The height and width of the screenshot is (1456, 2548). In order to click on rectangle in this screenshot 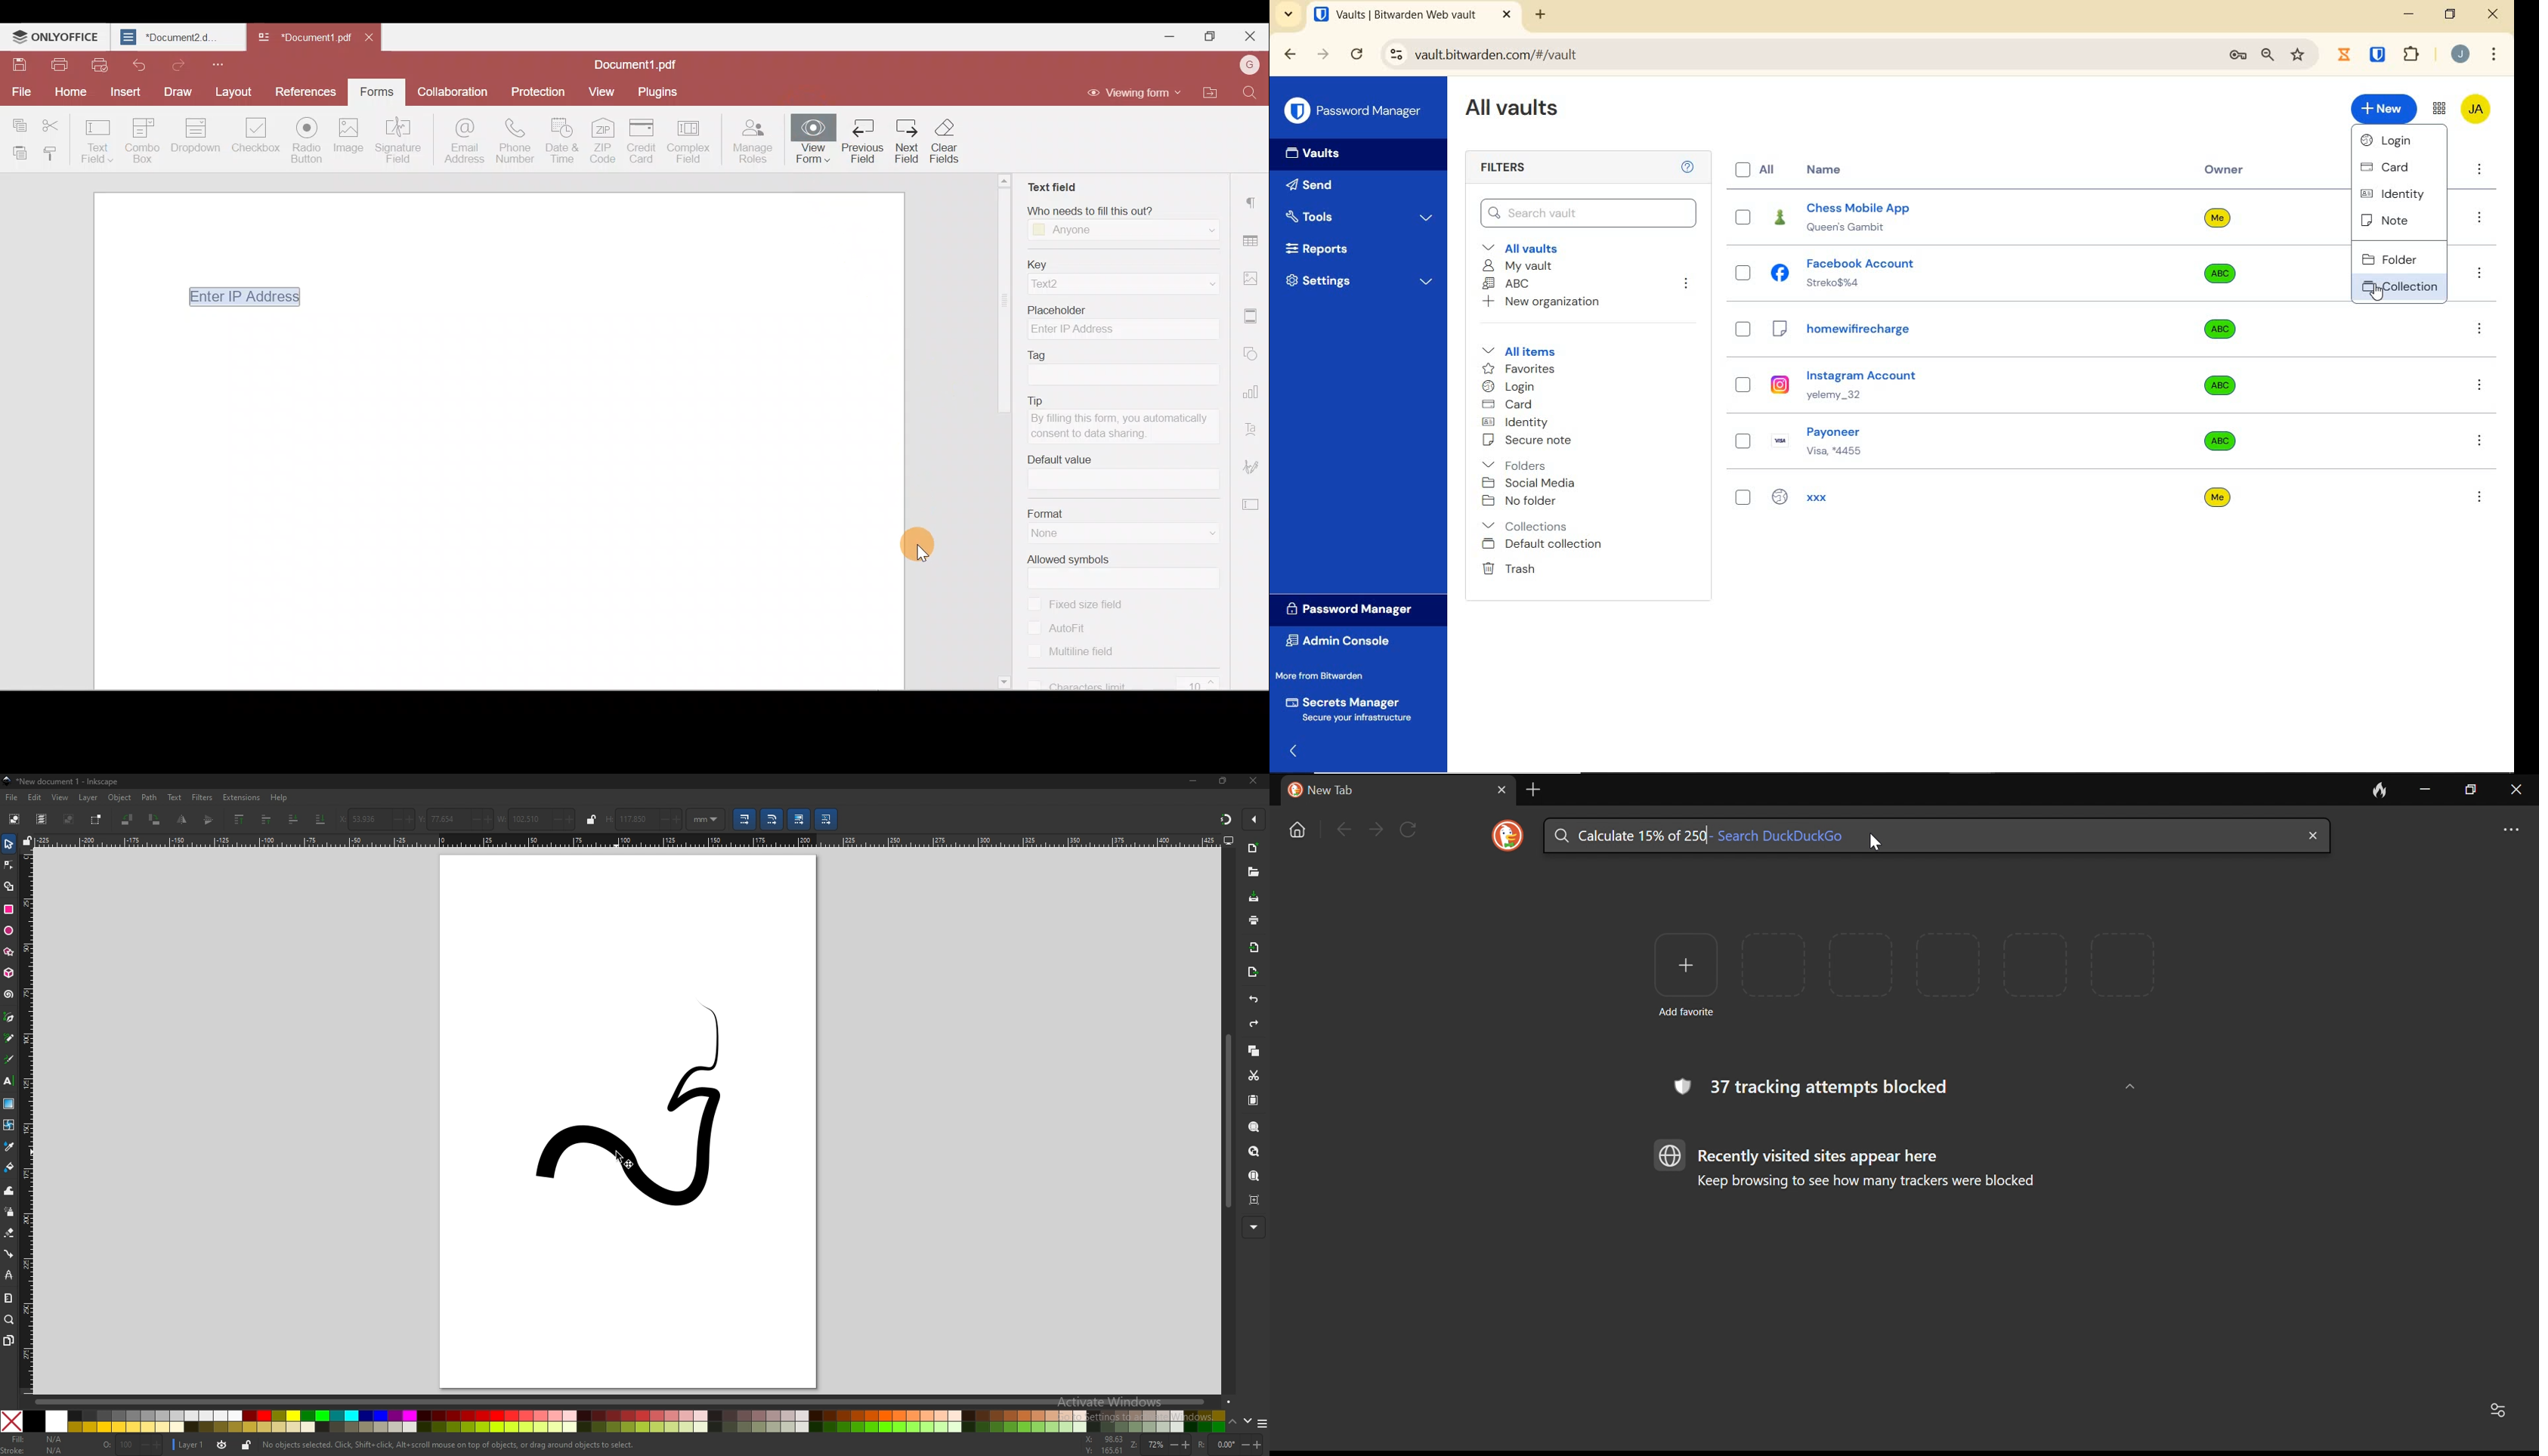, I will do `click(9, 909)`.